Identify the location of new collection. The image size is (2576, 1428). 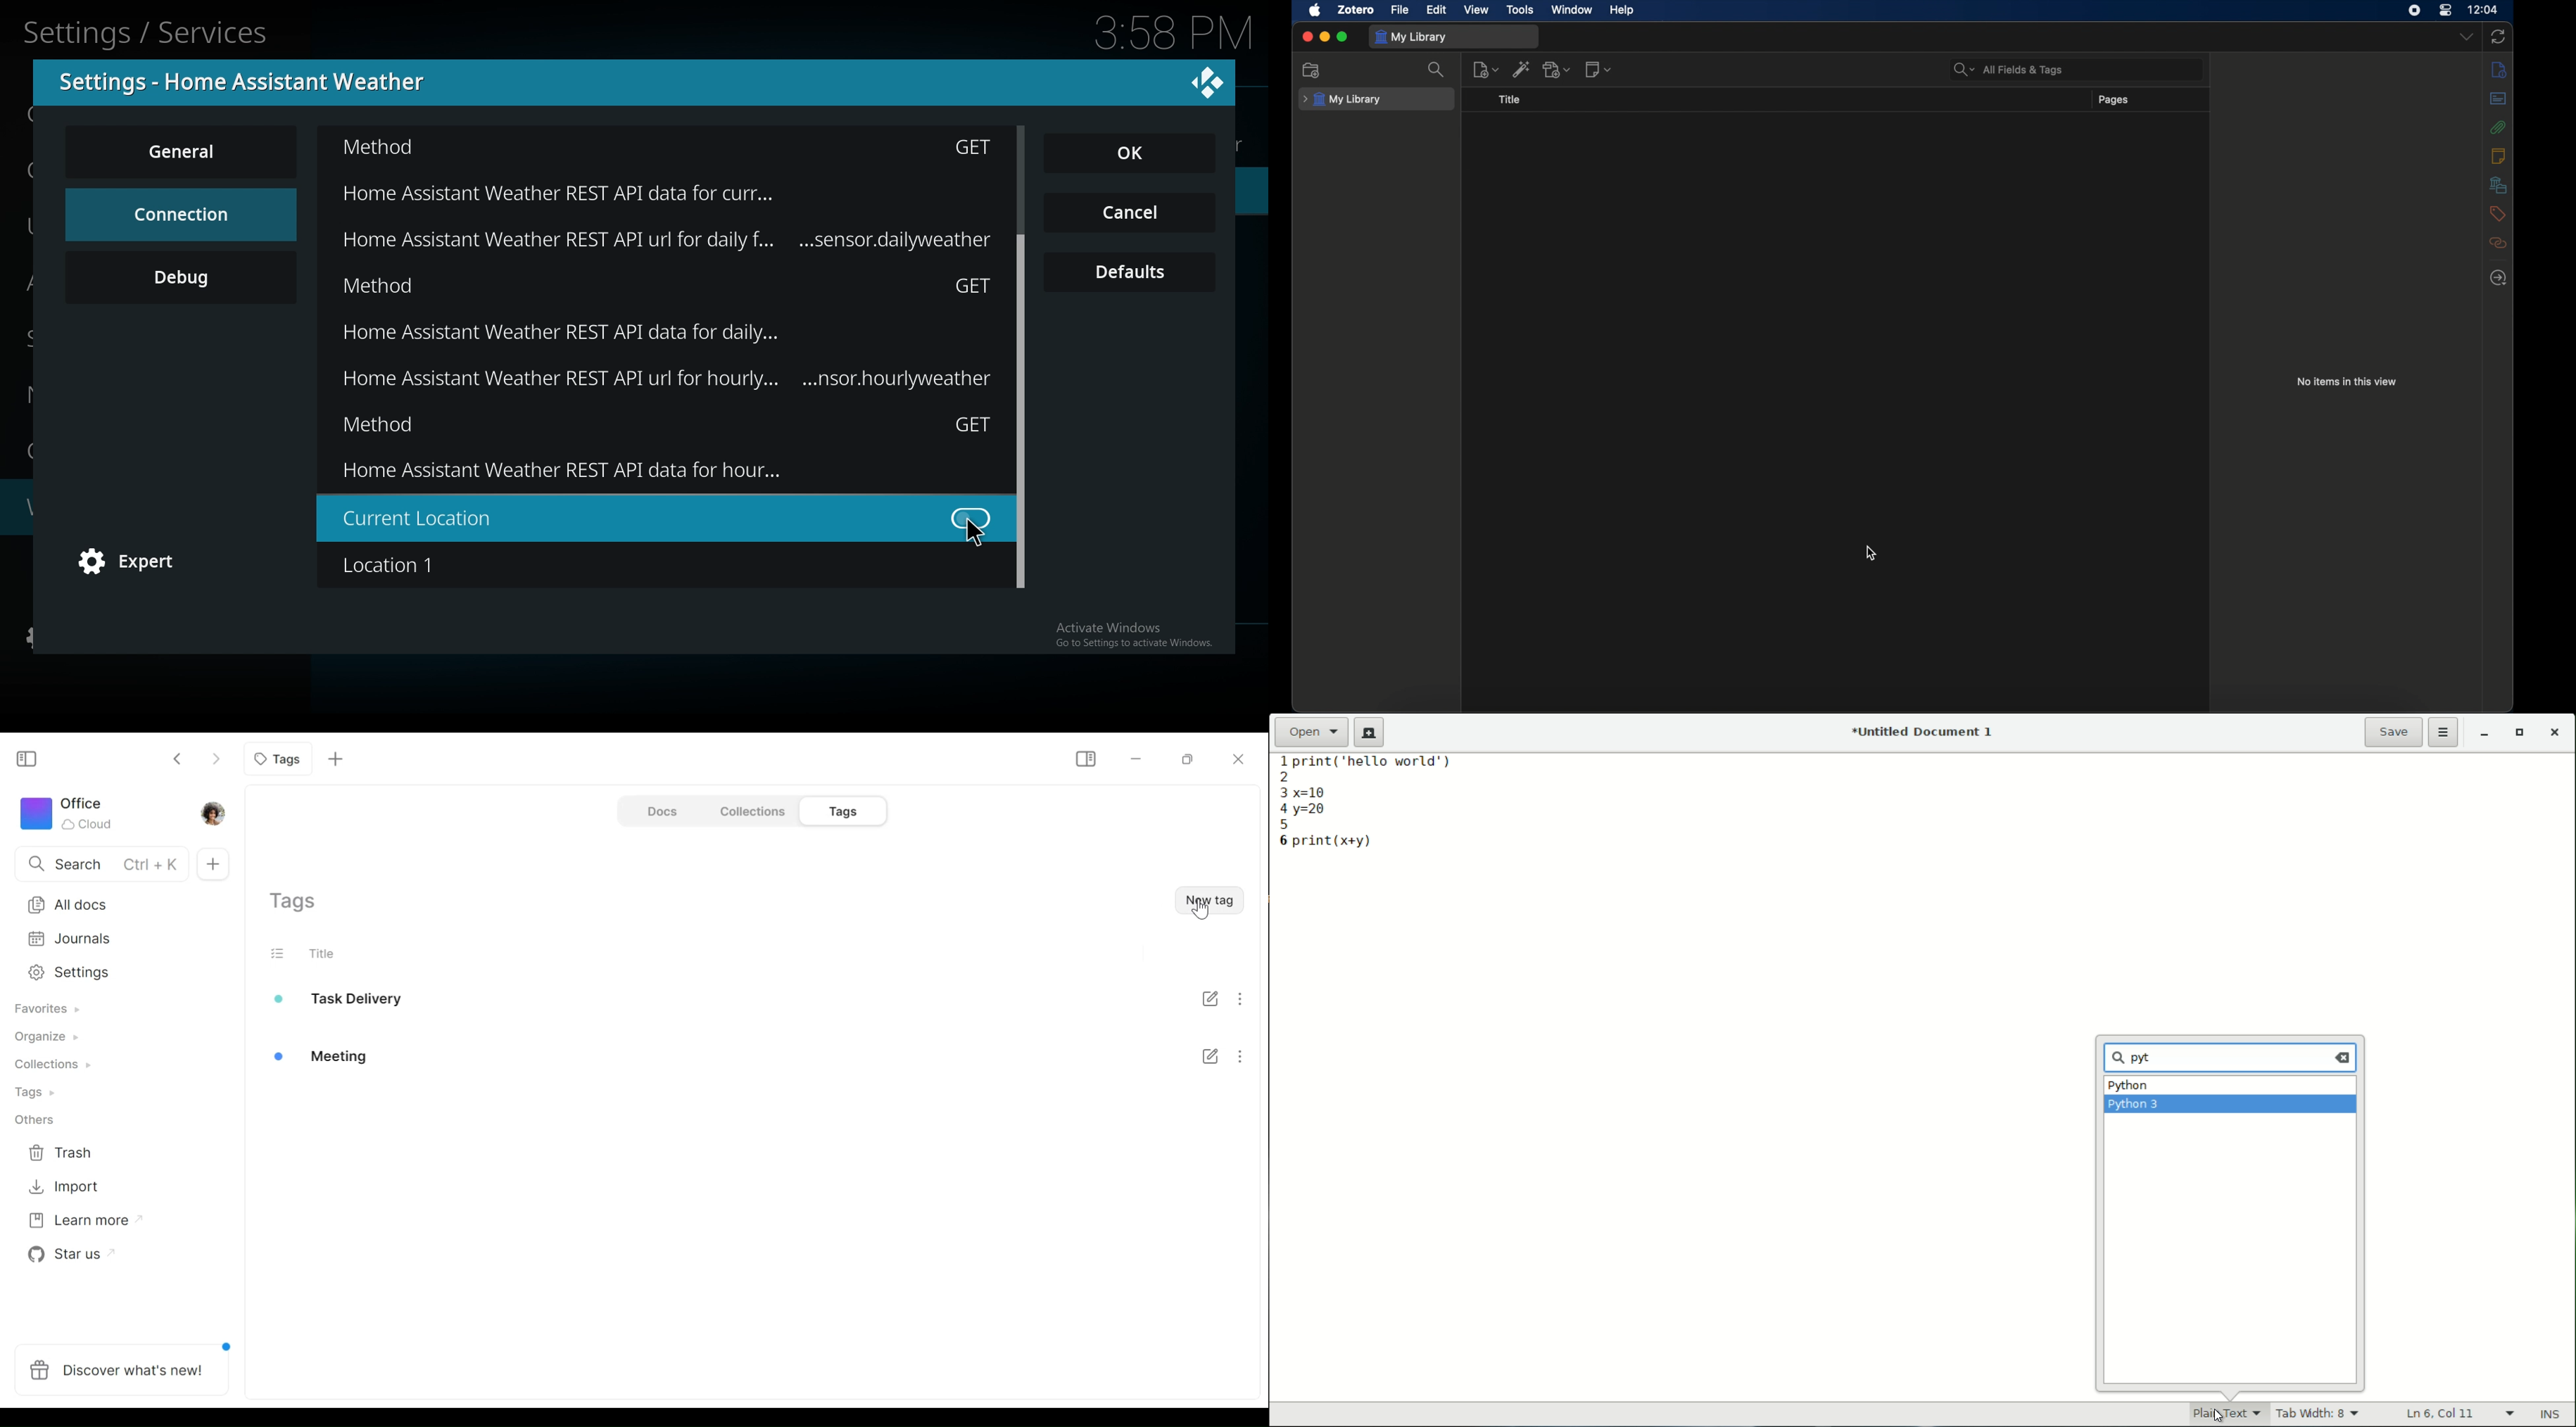
(1312, 70).